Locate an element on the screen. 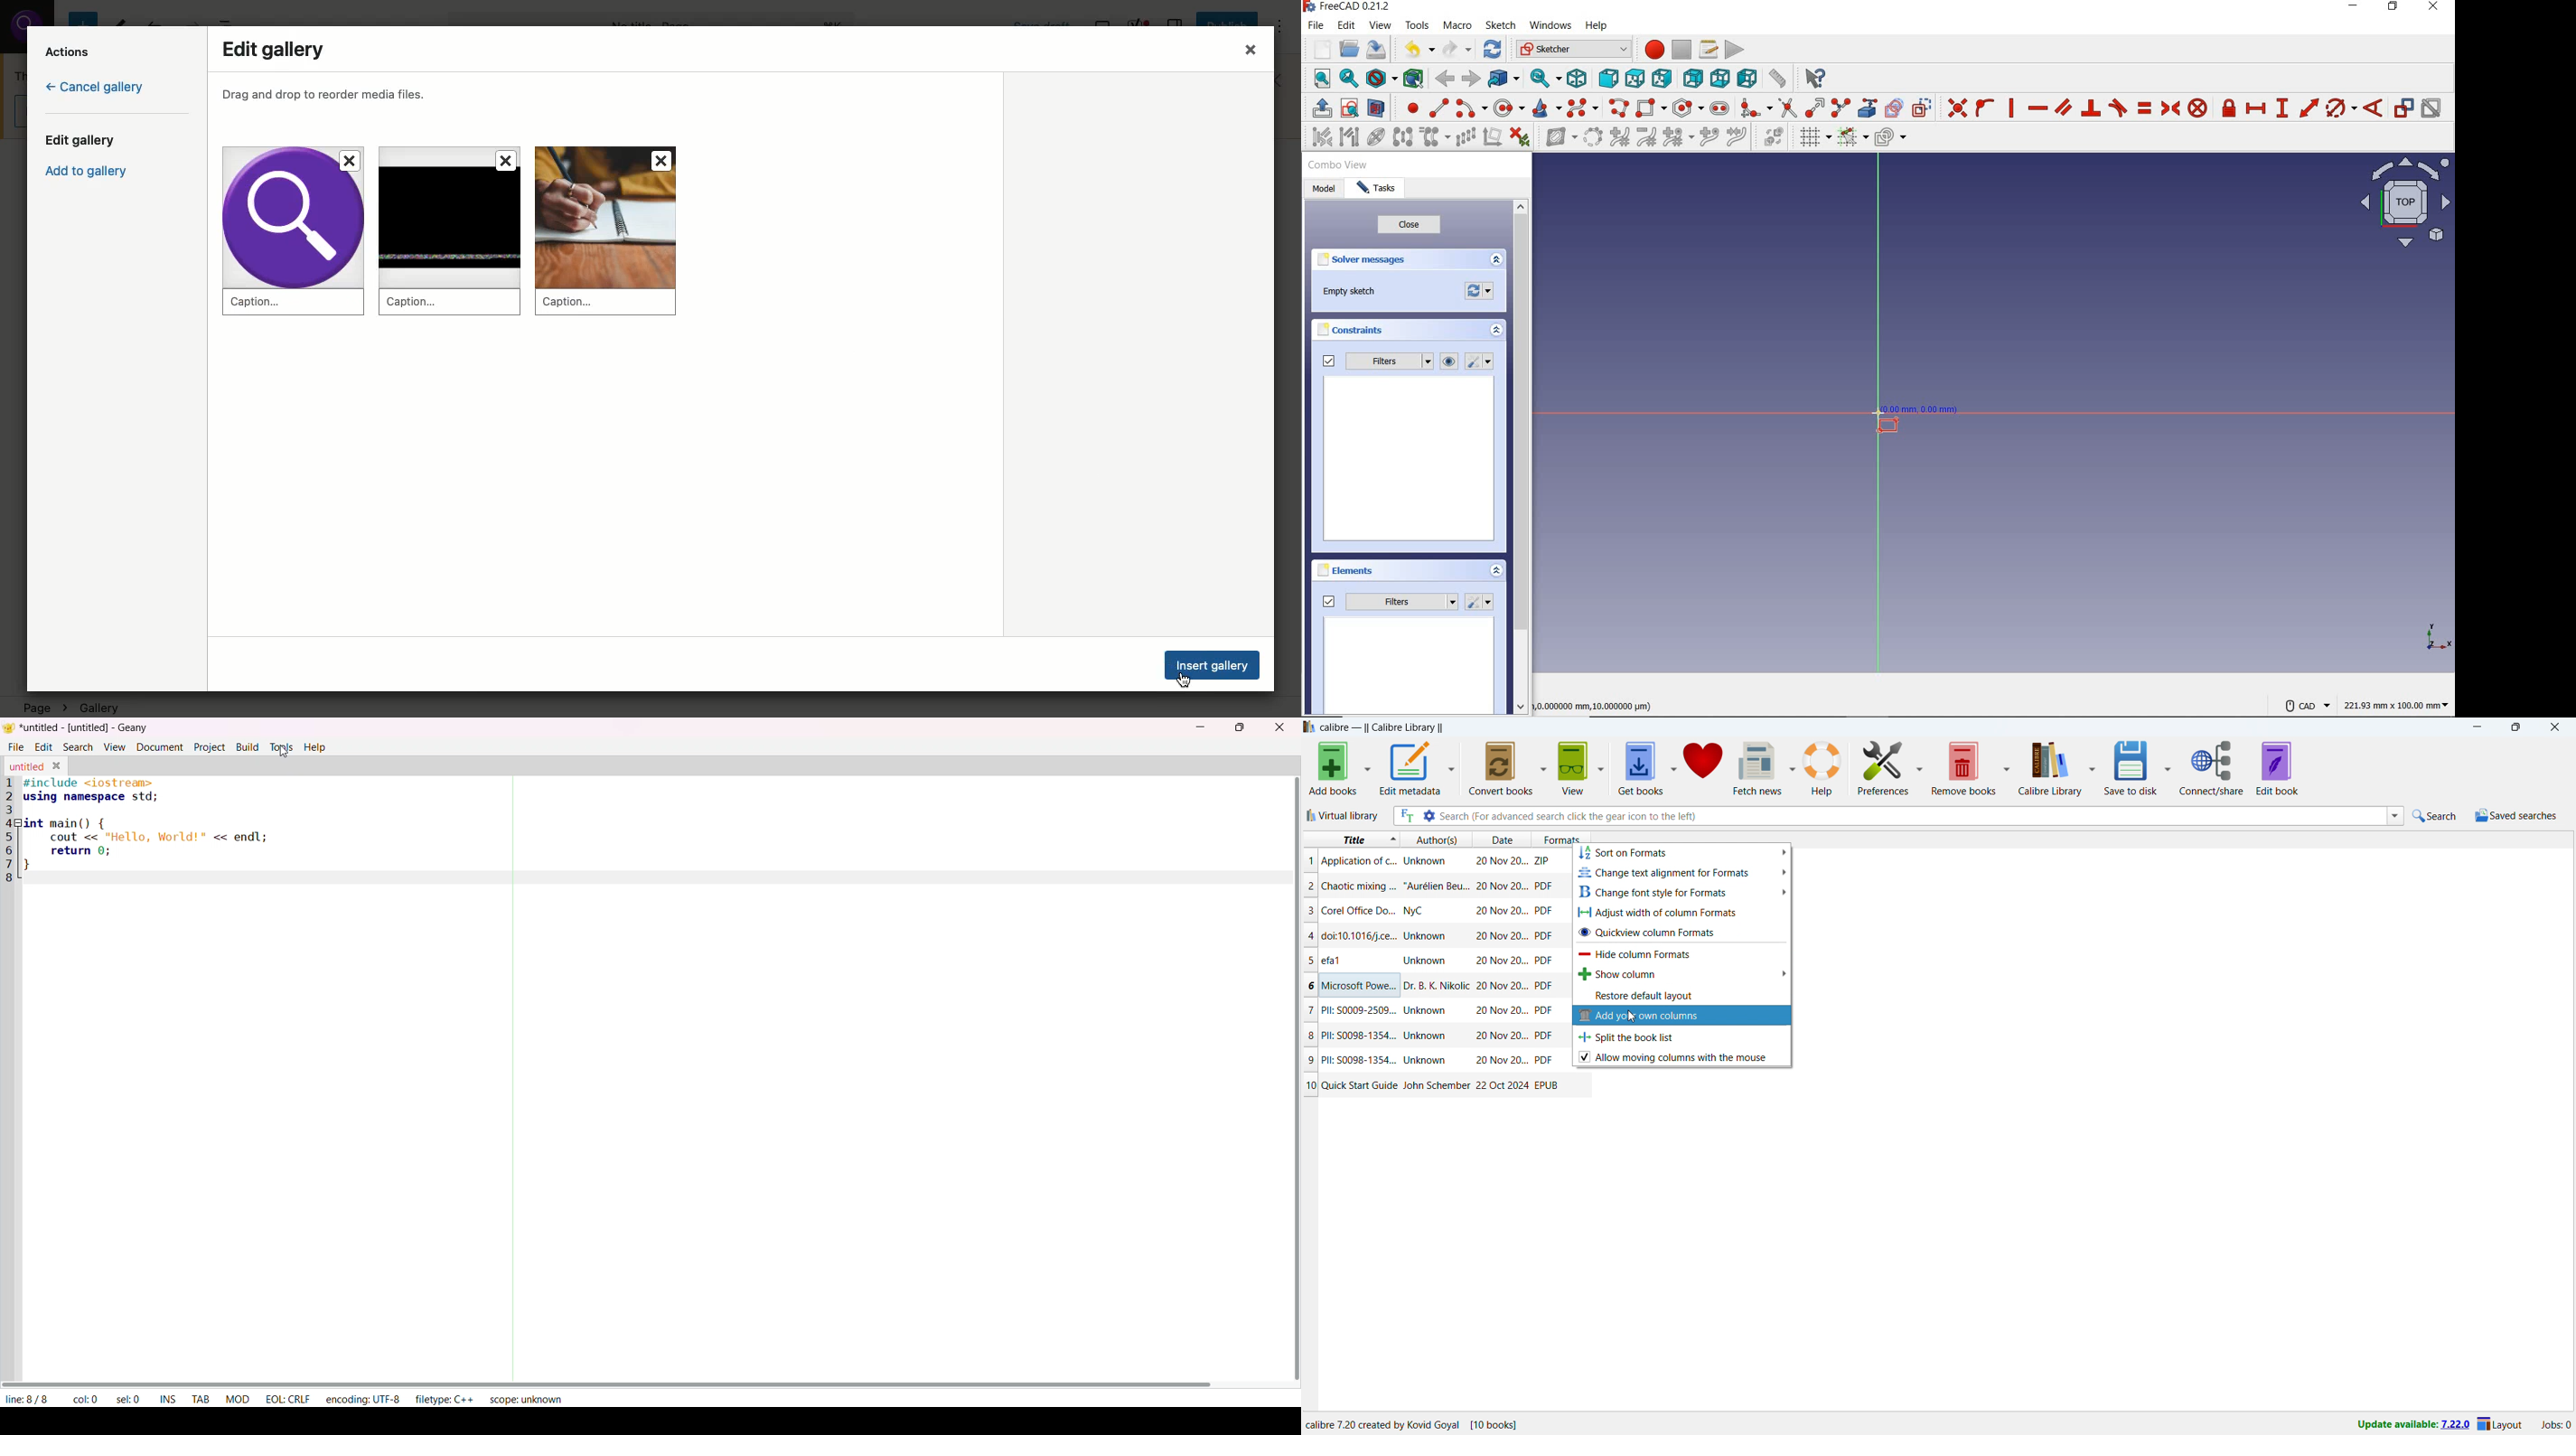 The height and width of the screenshot is (1456, 2576). constrain coincident is located at coordinates (1955, 107).